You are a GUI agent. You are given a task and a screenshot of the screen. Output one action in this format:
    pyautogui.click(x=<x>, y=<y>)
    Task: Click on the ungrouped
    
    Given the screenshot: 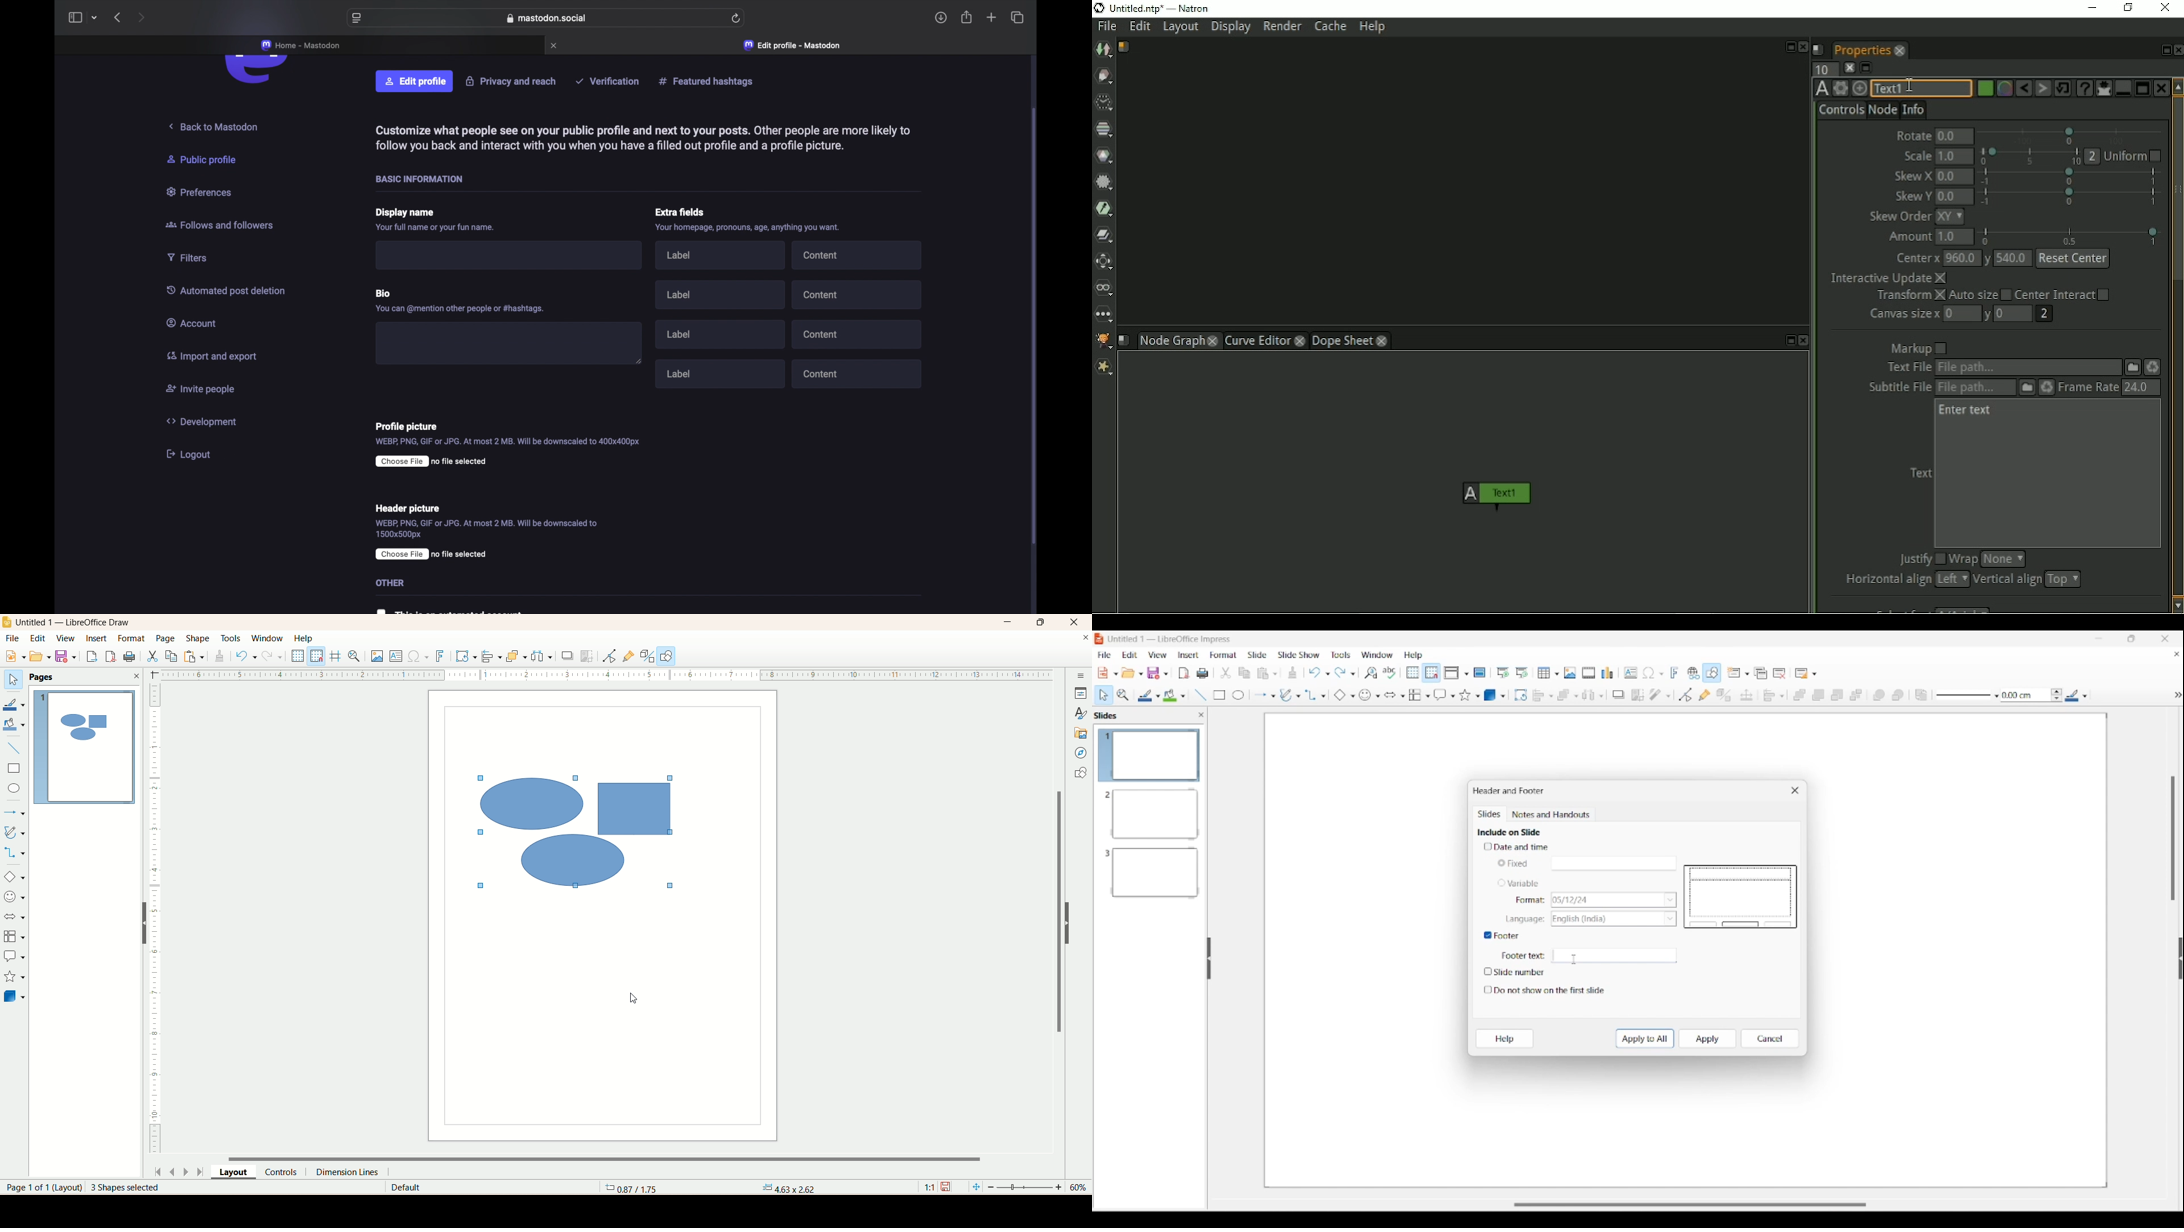 What is the action you would take?
    pyautogui.click(x=578, y=832)
    